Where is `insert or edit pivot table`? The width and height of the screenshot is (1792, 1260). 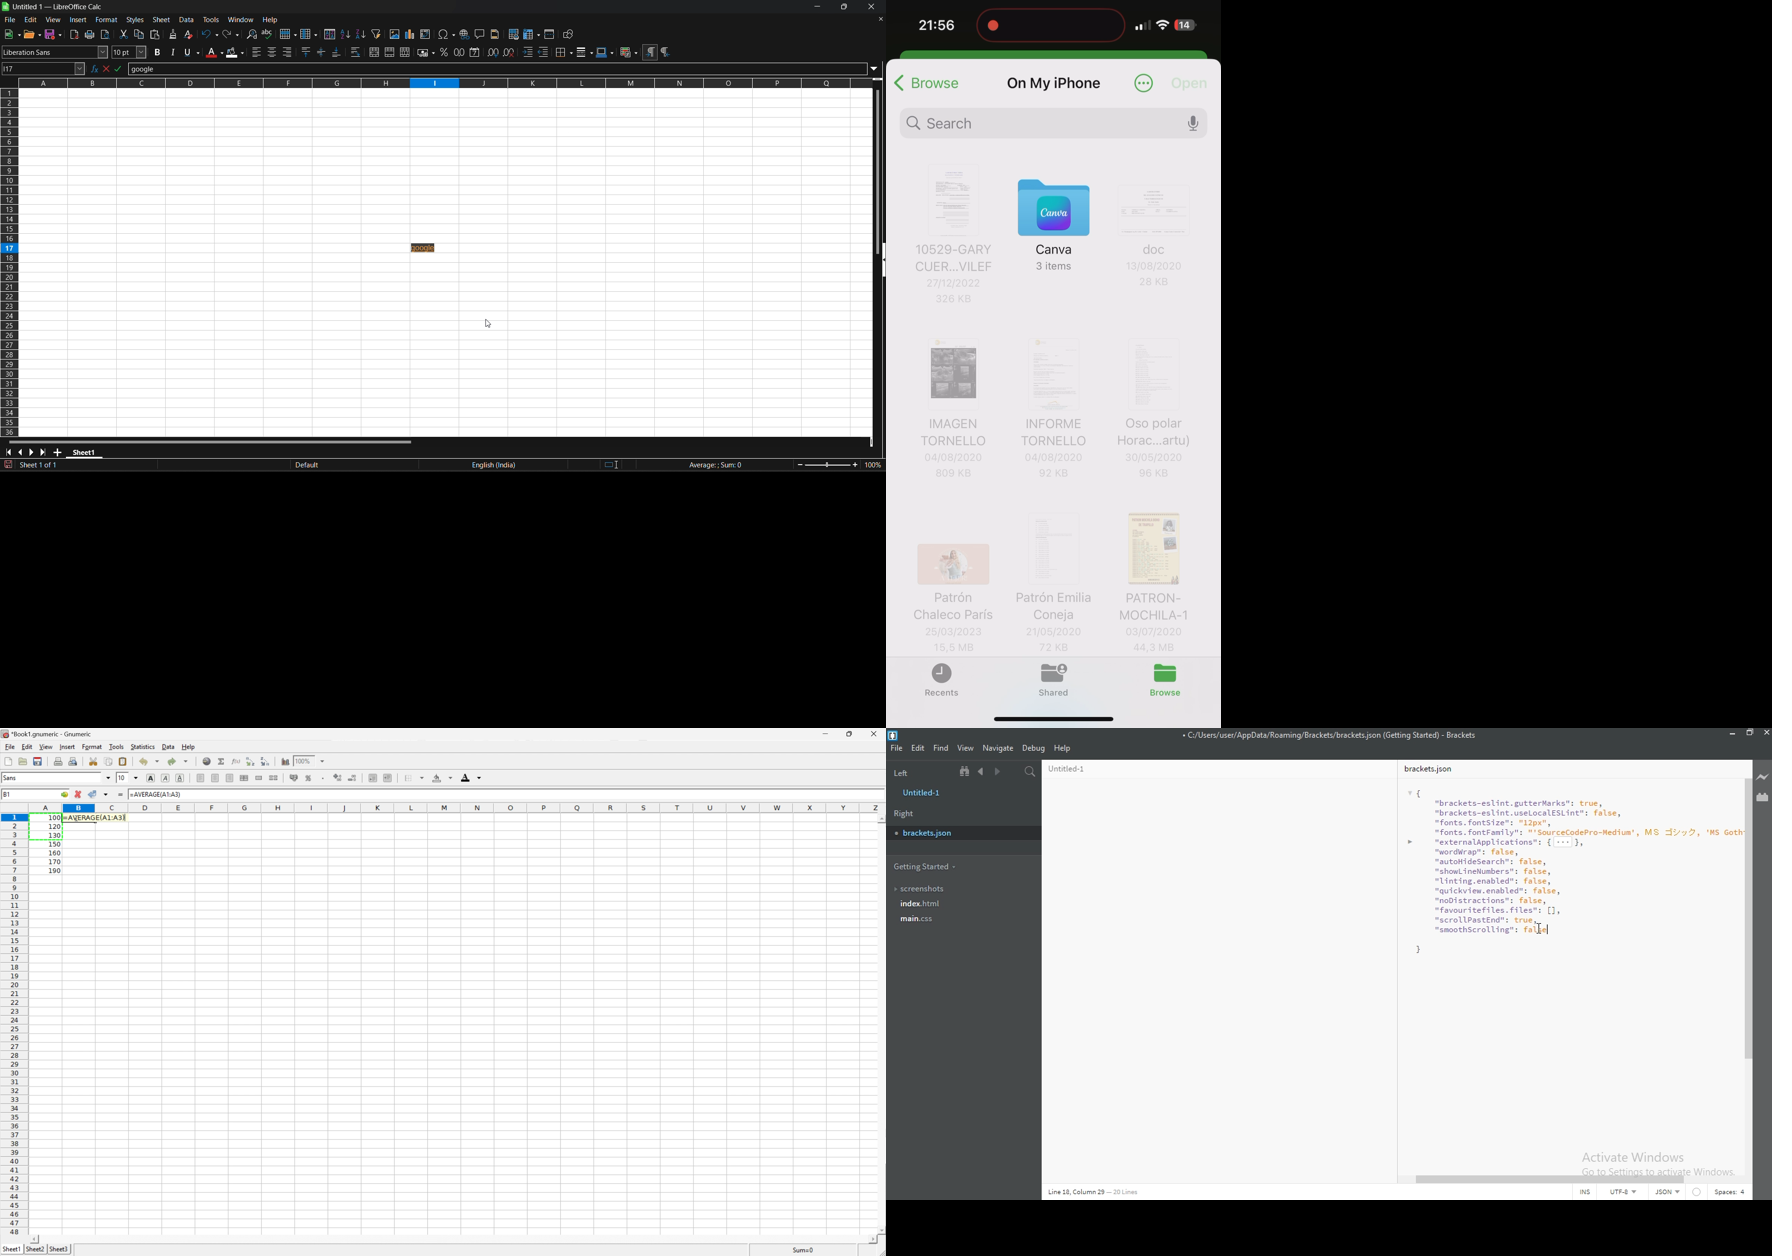
insert or edit pivot table is located at coordinates (426, 34).